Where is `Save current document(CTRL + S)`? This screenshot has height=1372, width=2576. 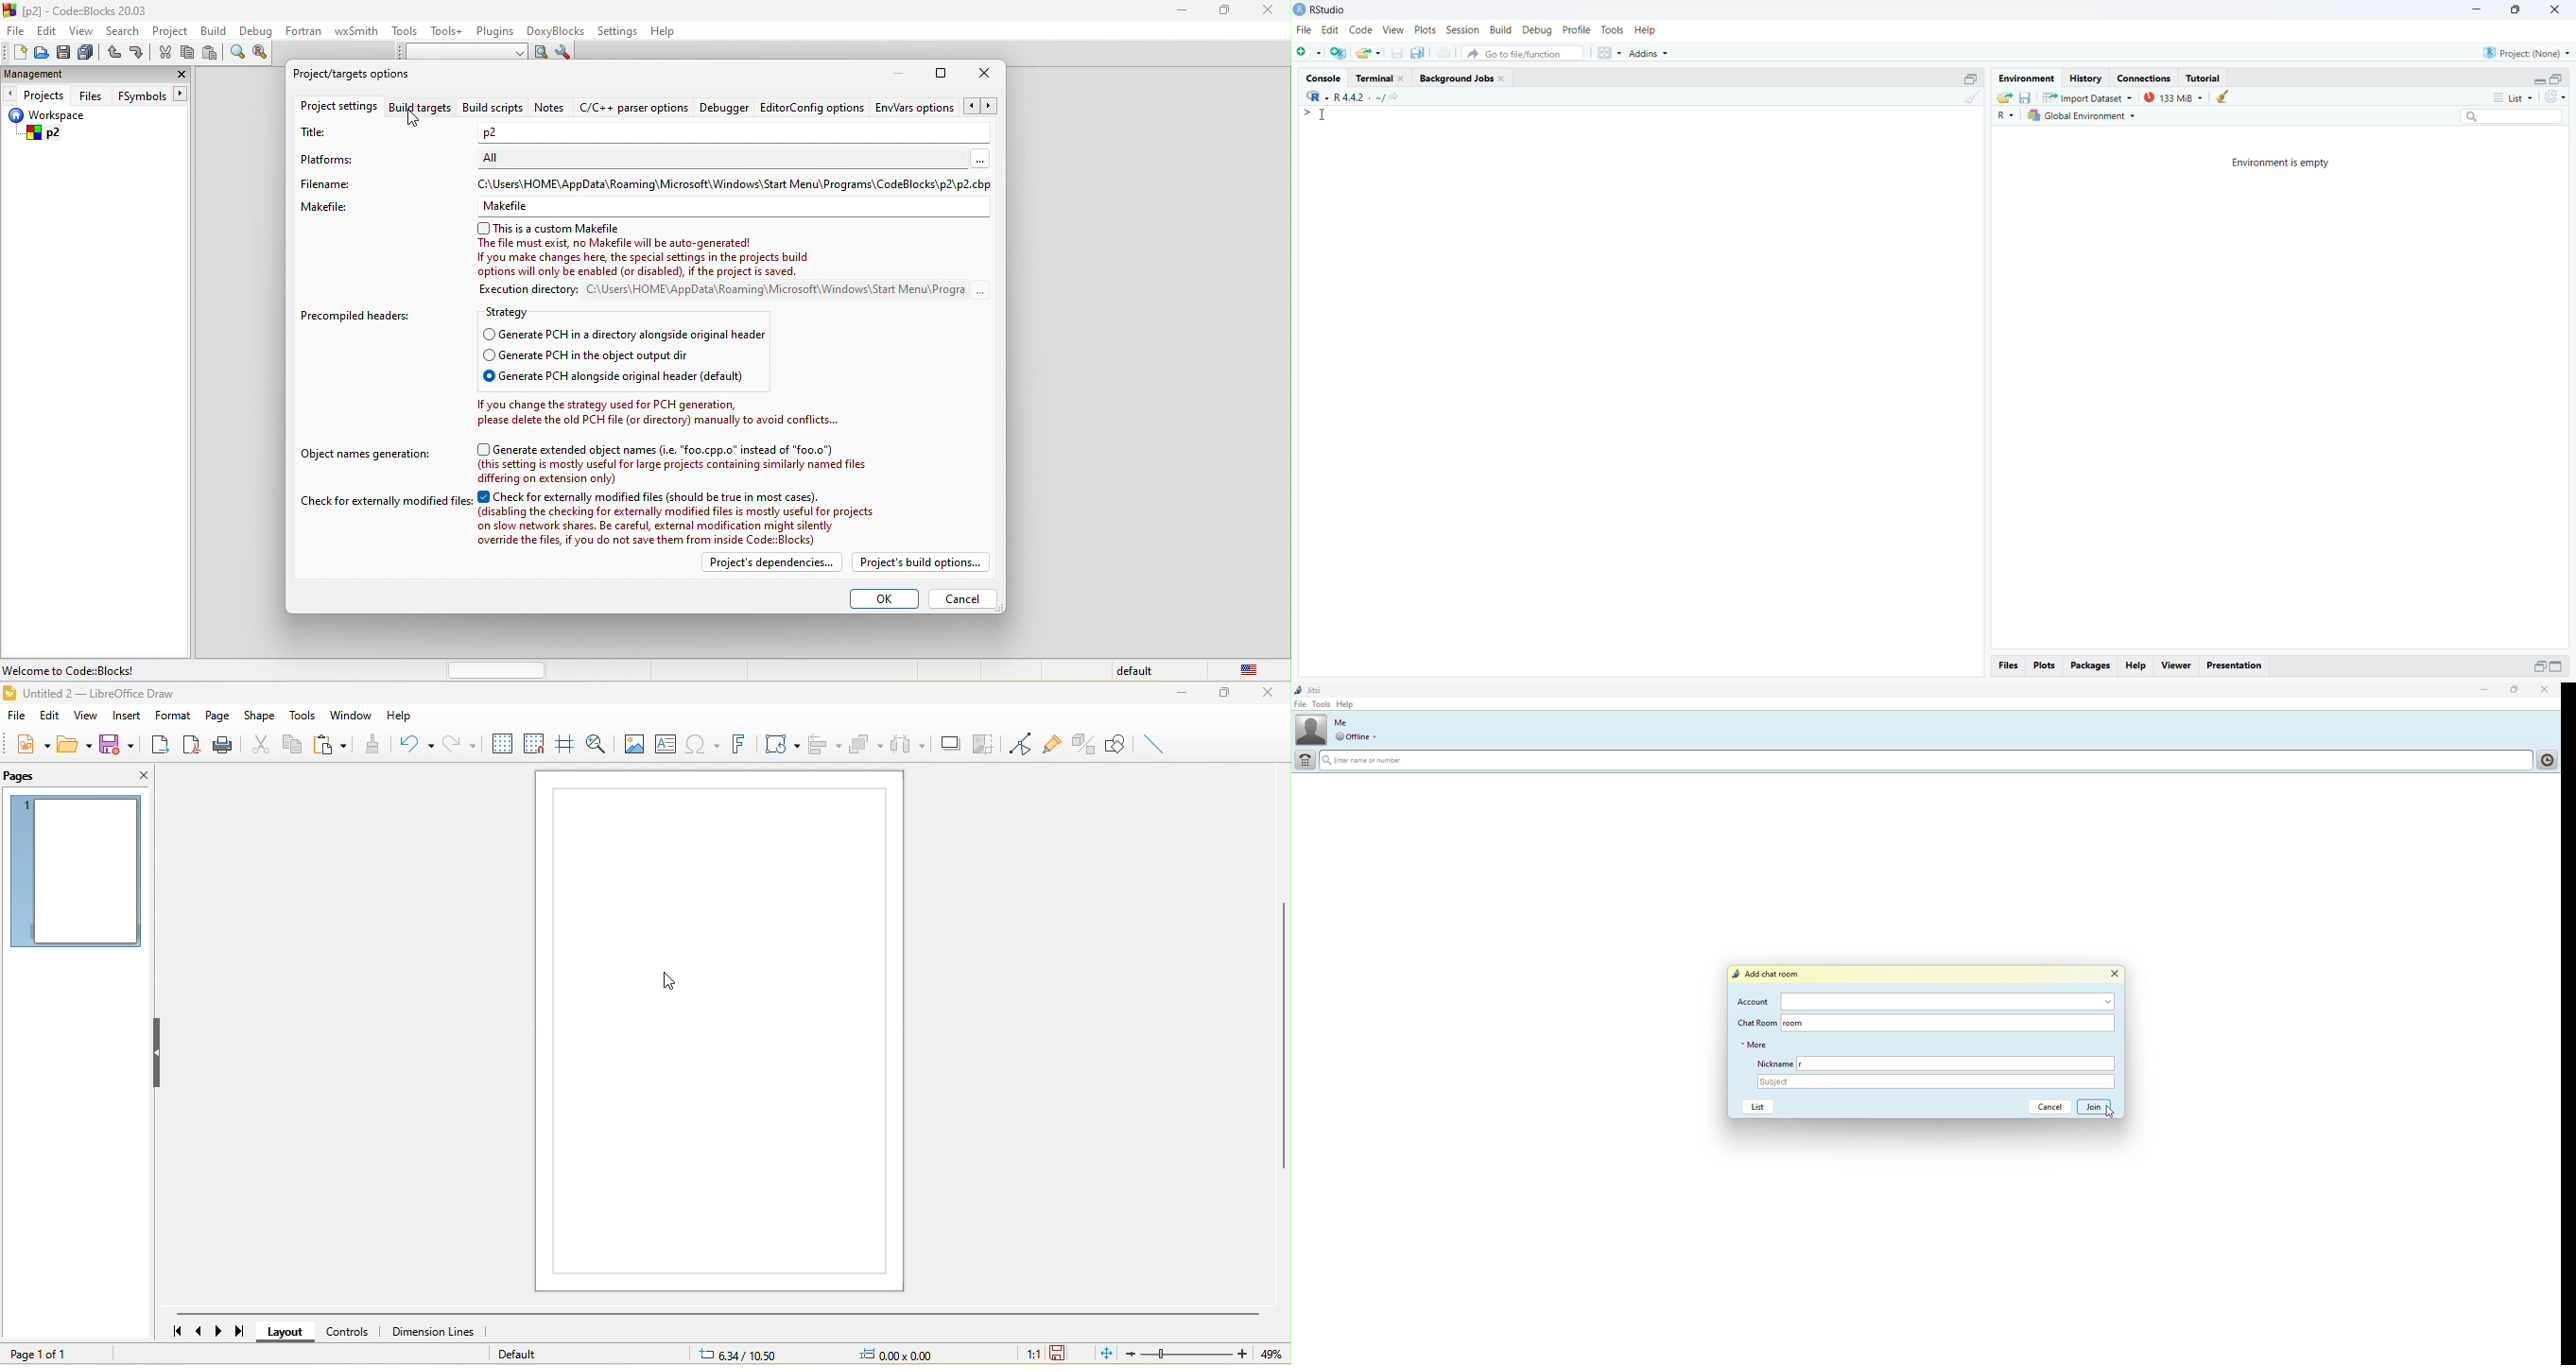 Save current document(CTRL + S) is located at coordinates (1396, 54).